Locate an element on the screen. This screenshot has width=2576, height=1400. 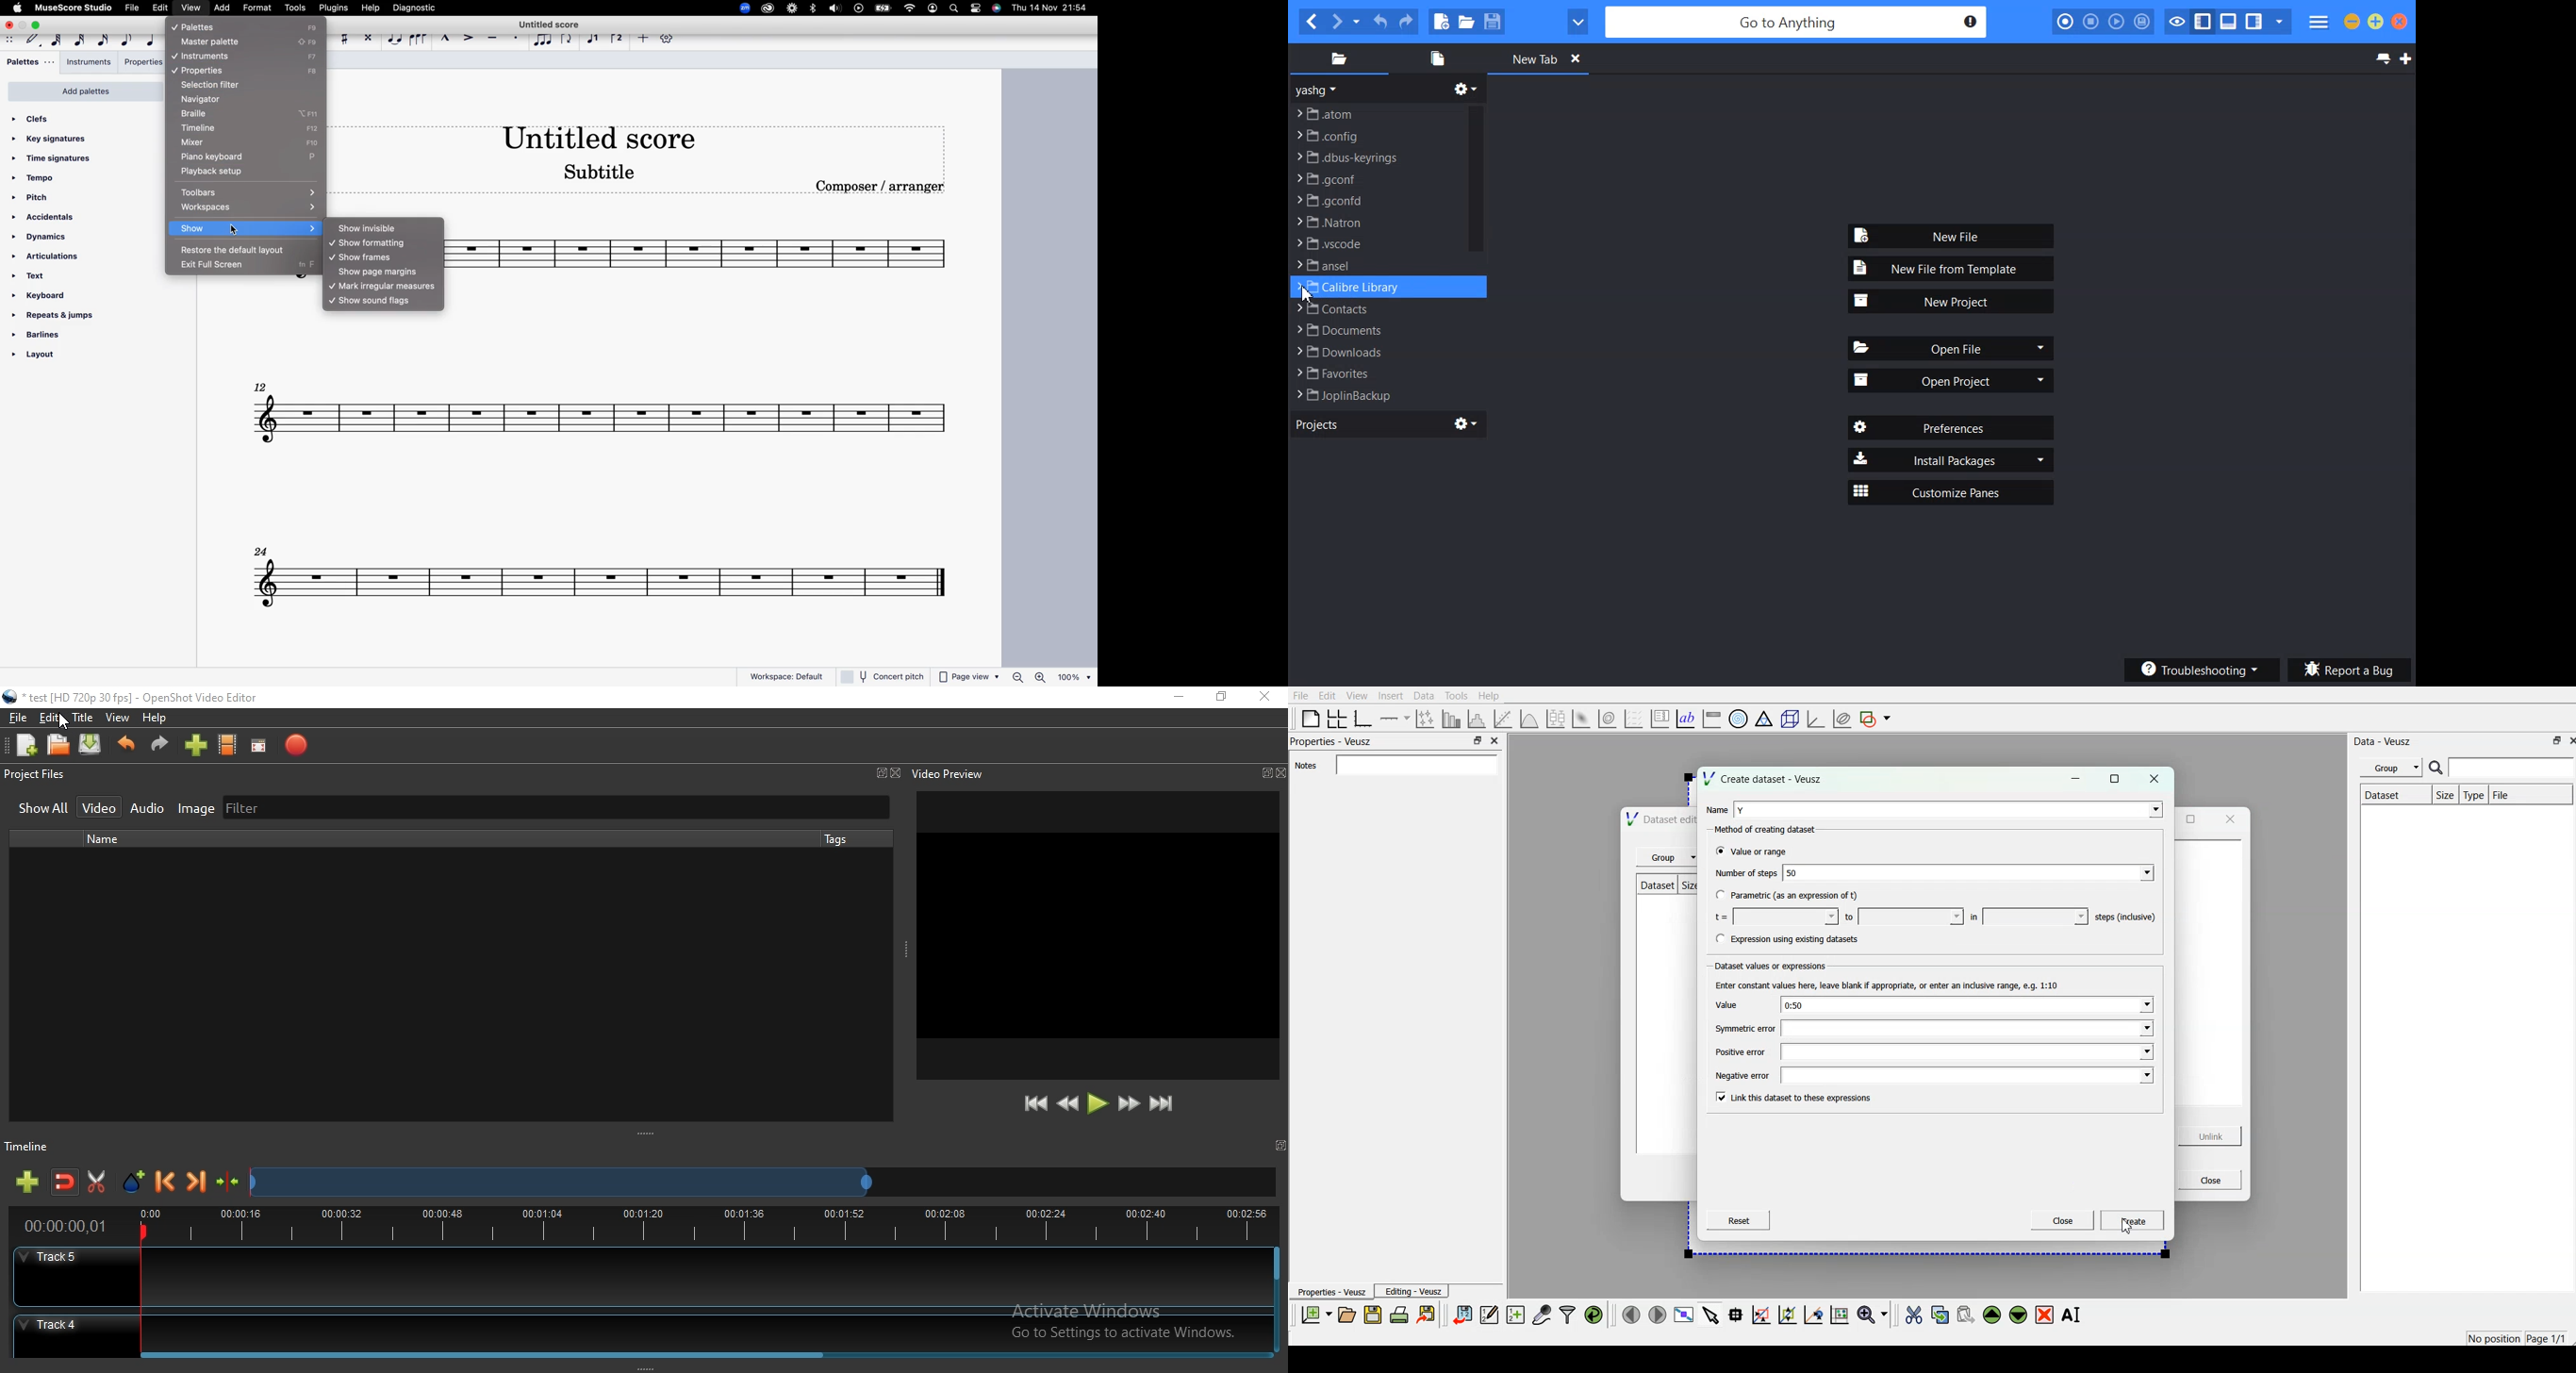
tuplet is located at coordinates (540, 43).